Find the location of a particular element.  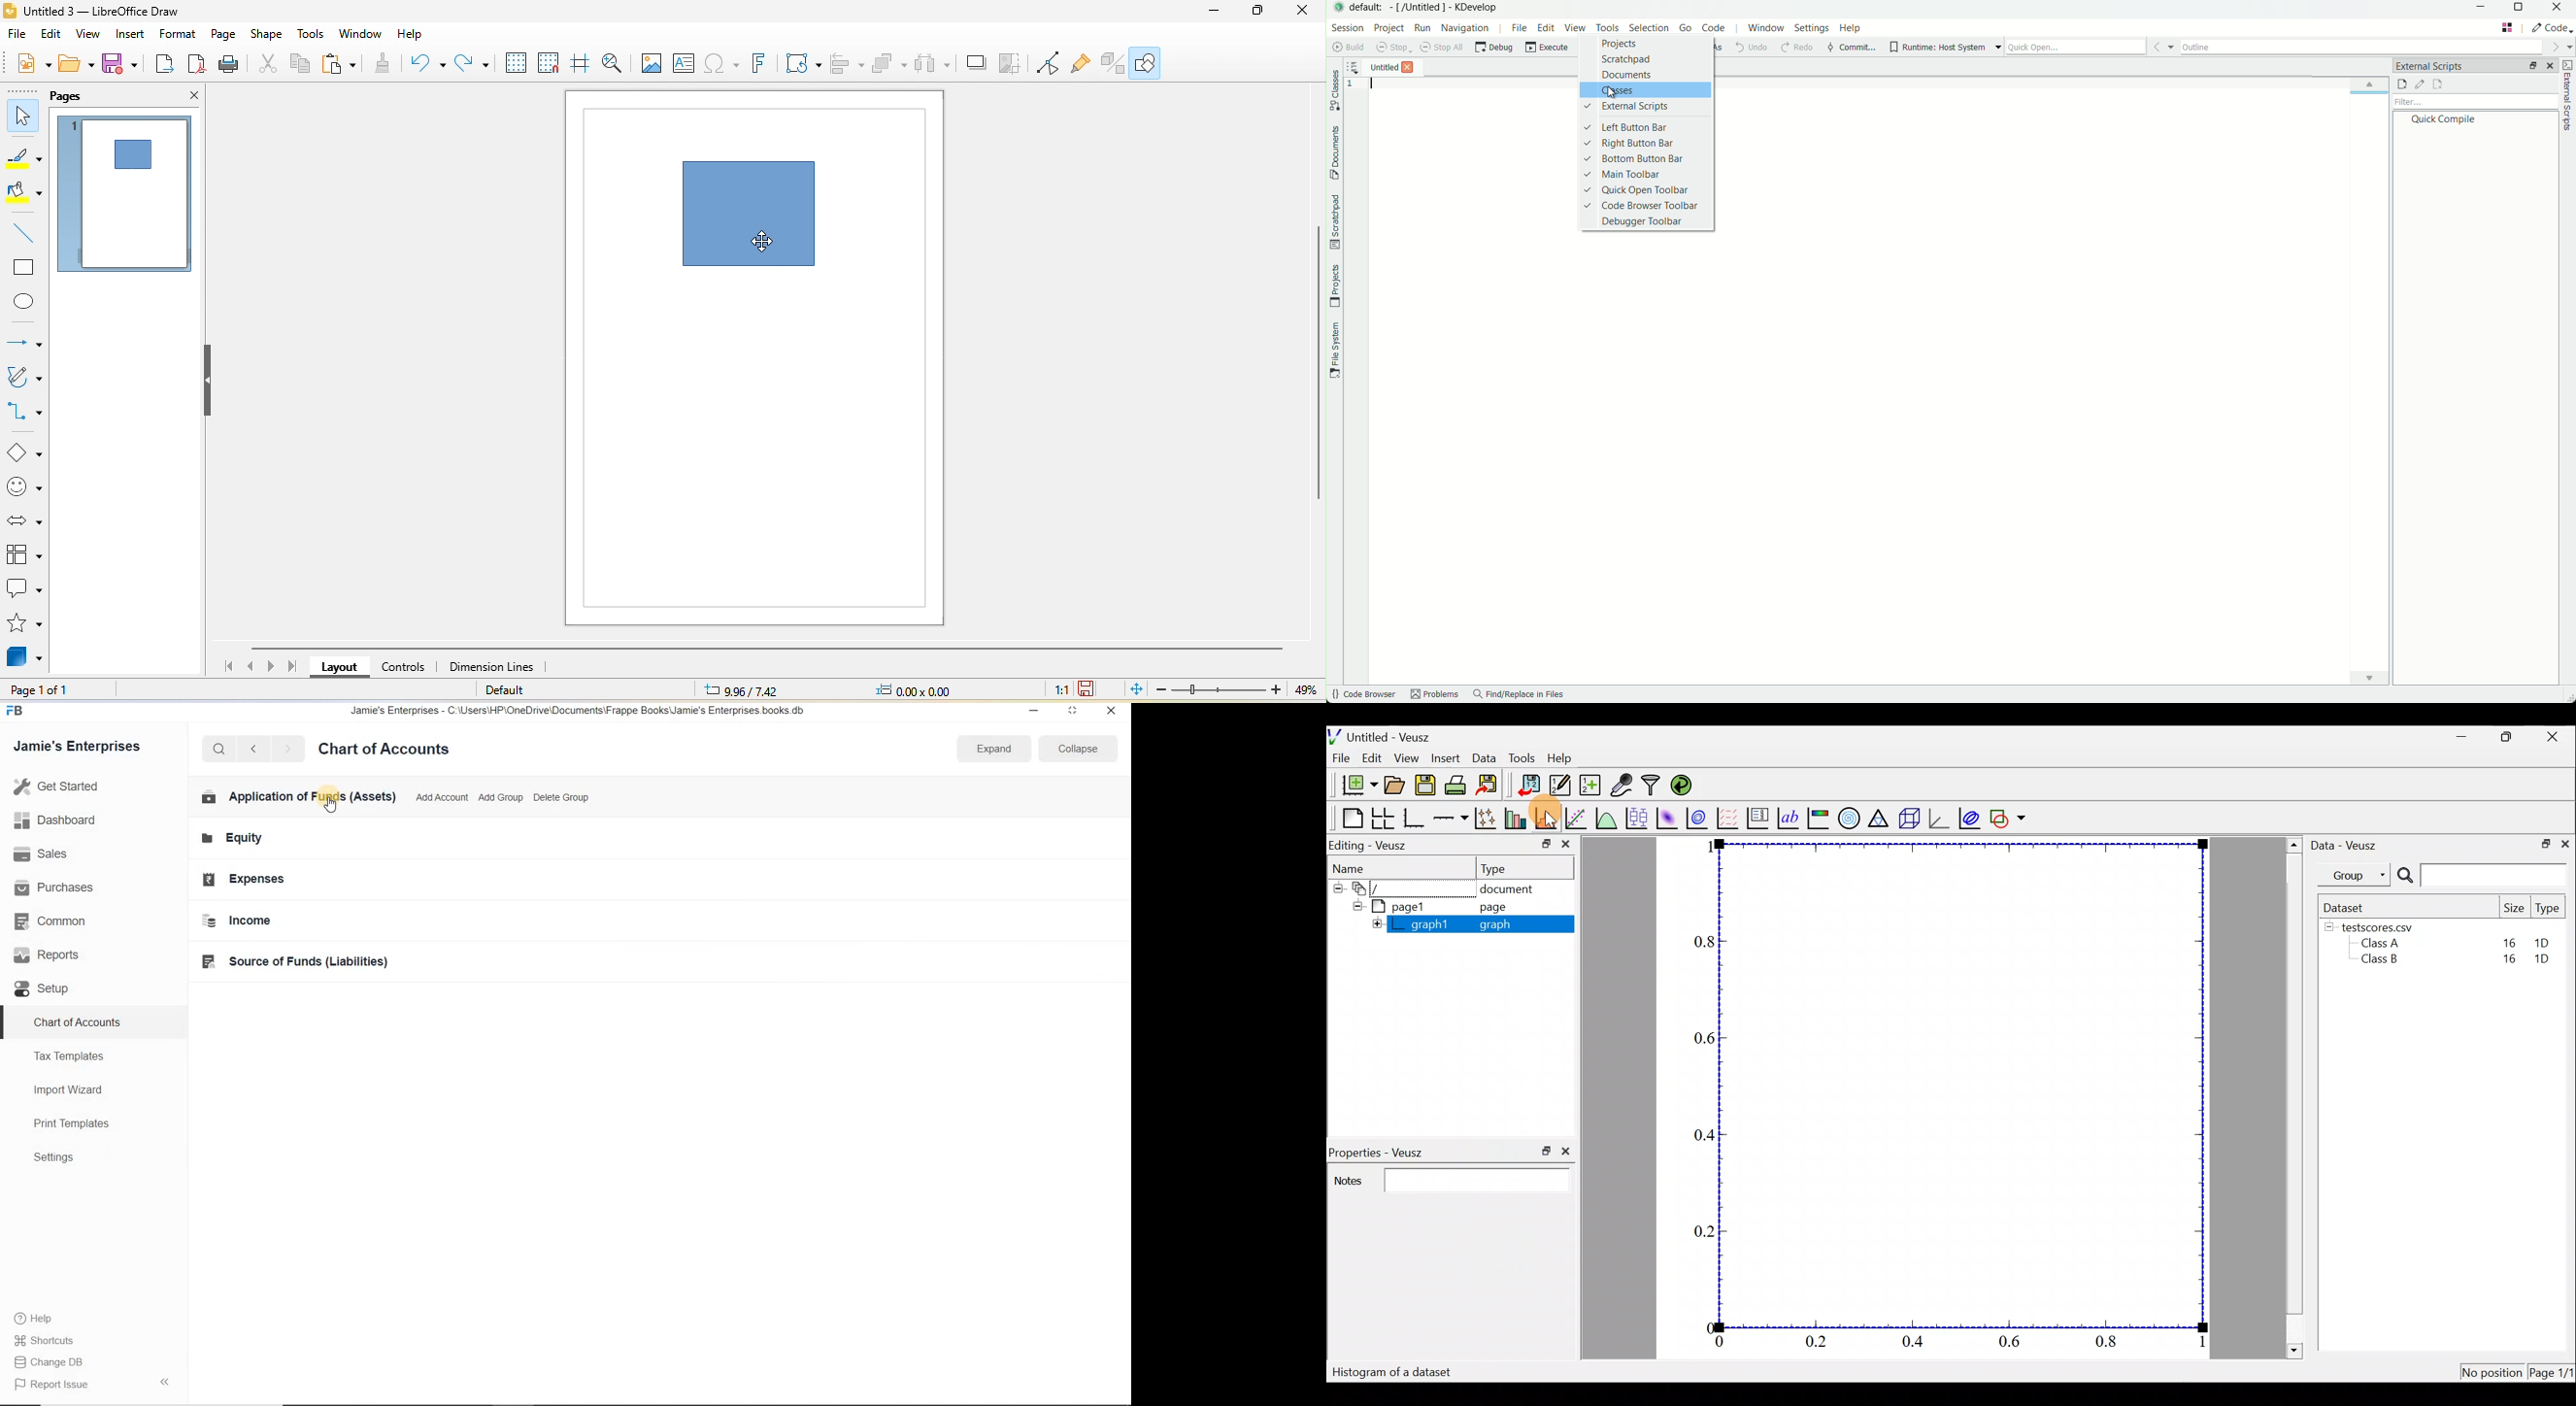

select is located at coordinates (21, 117).